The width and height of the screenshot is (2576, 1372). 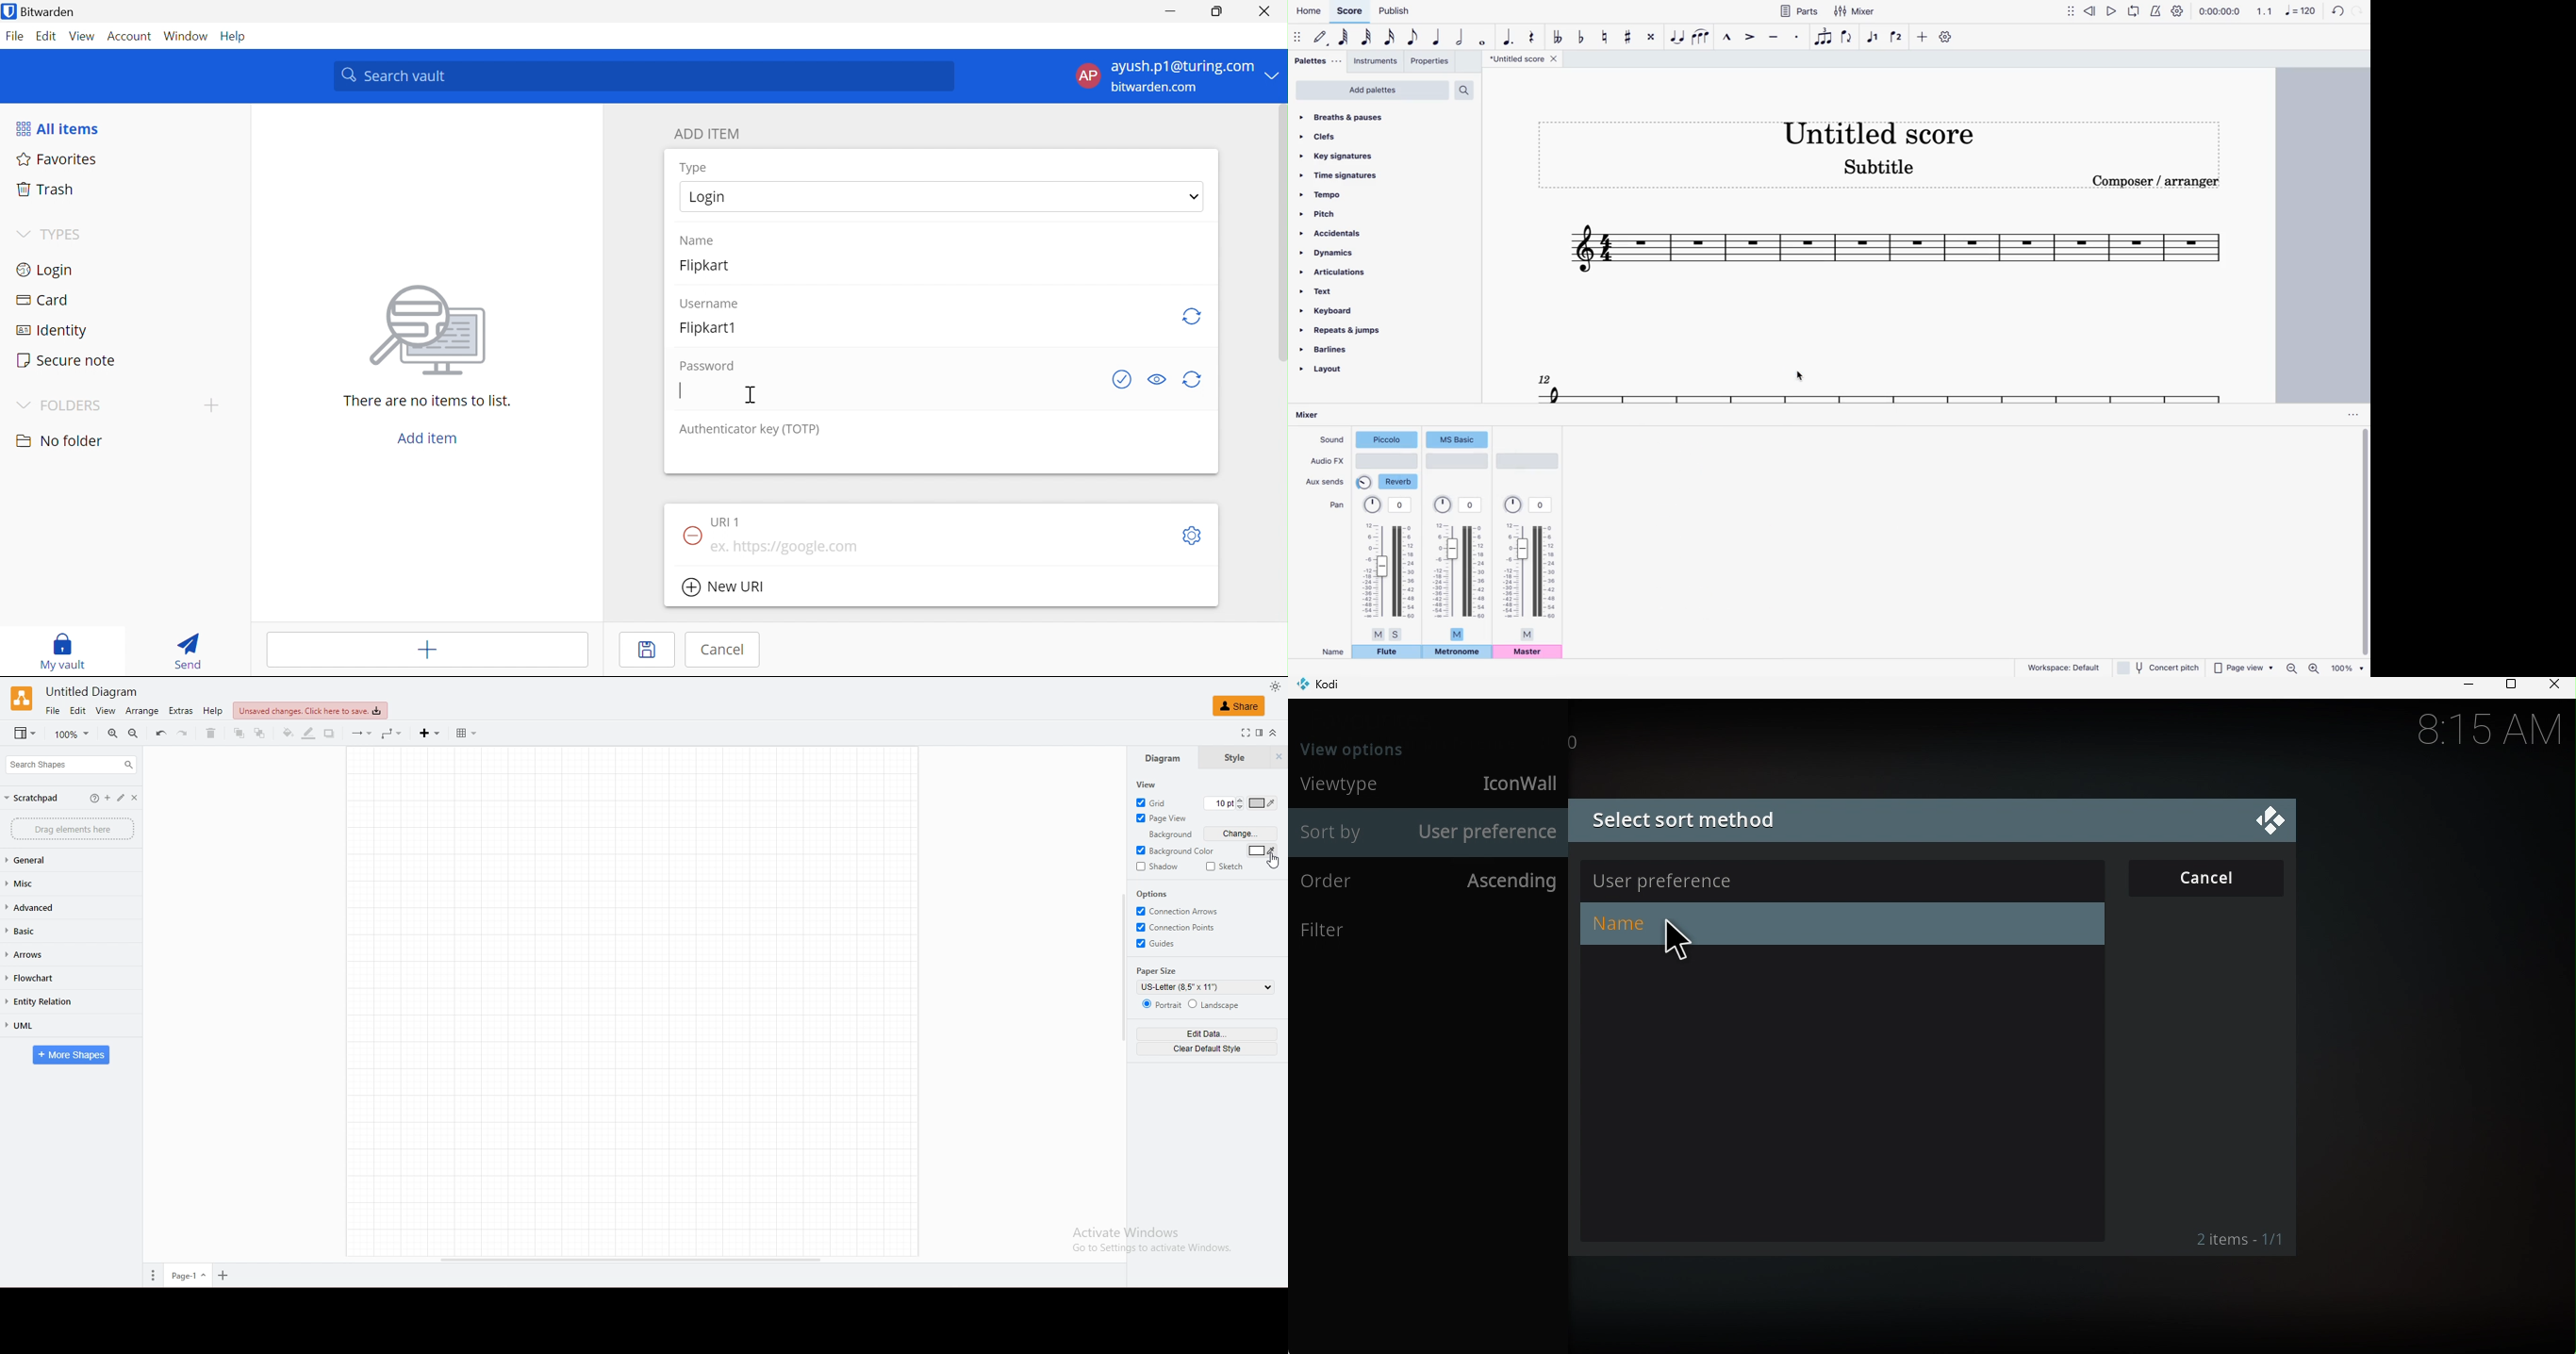 I want to click on ViewType, so click(x=1345, y=784).